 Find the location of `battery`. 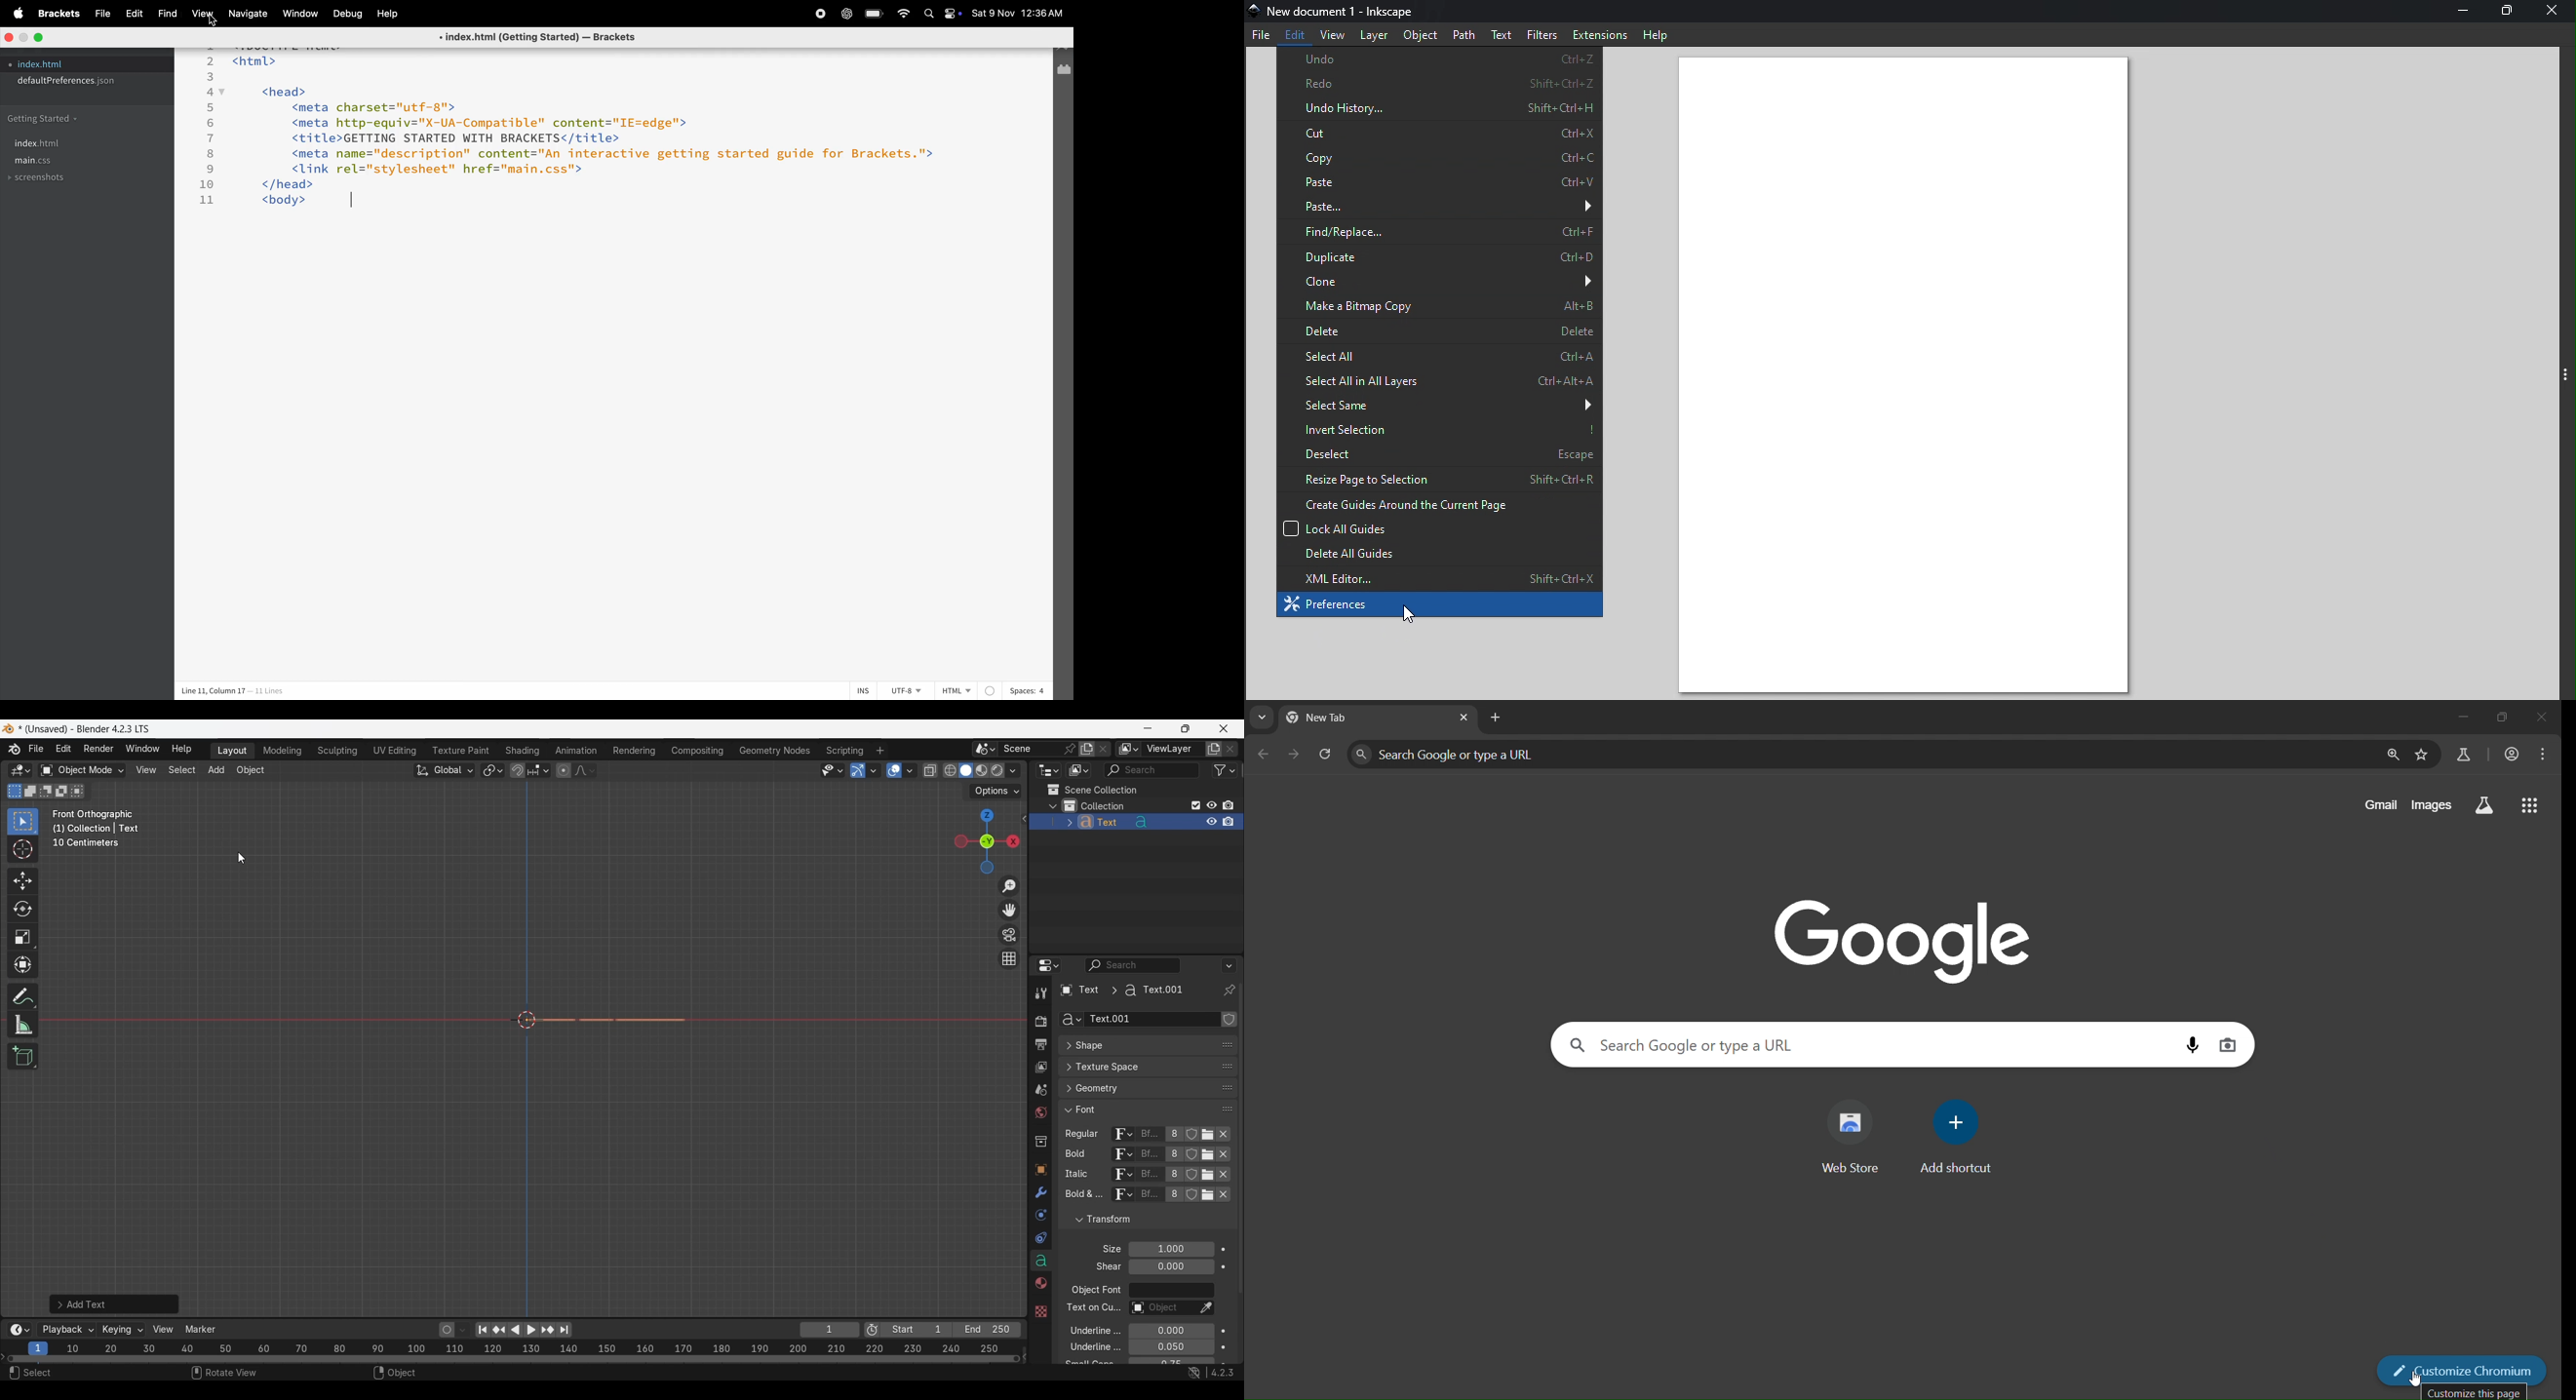

battery is located at coordinates (875, 12).